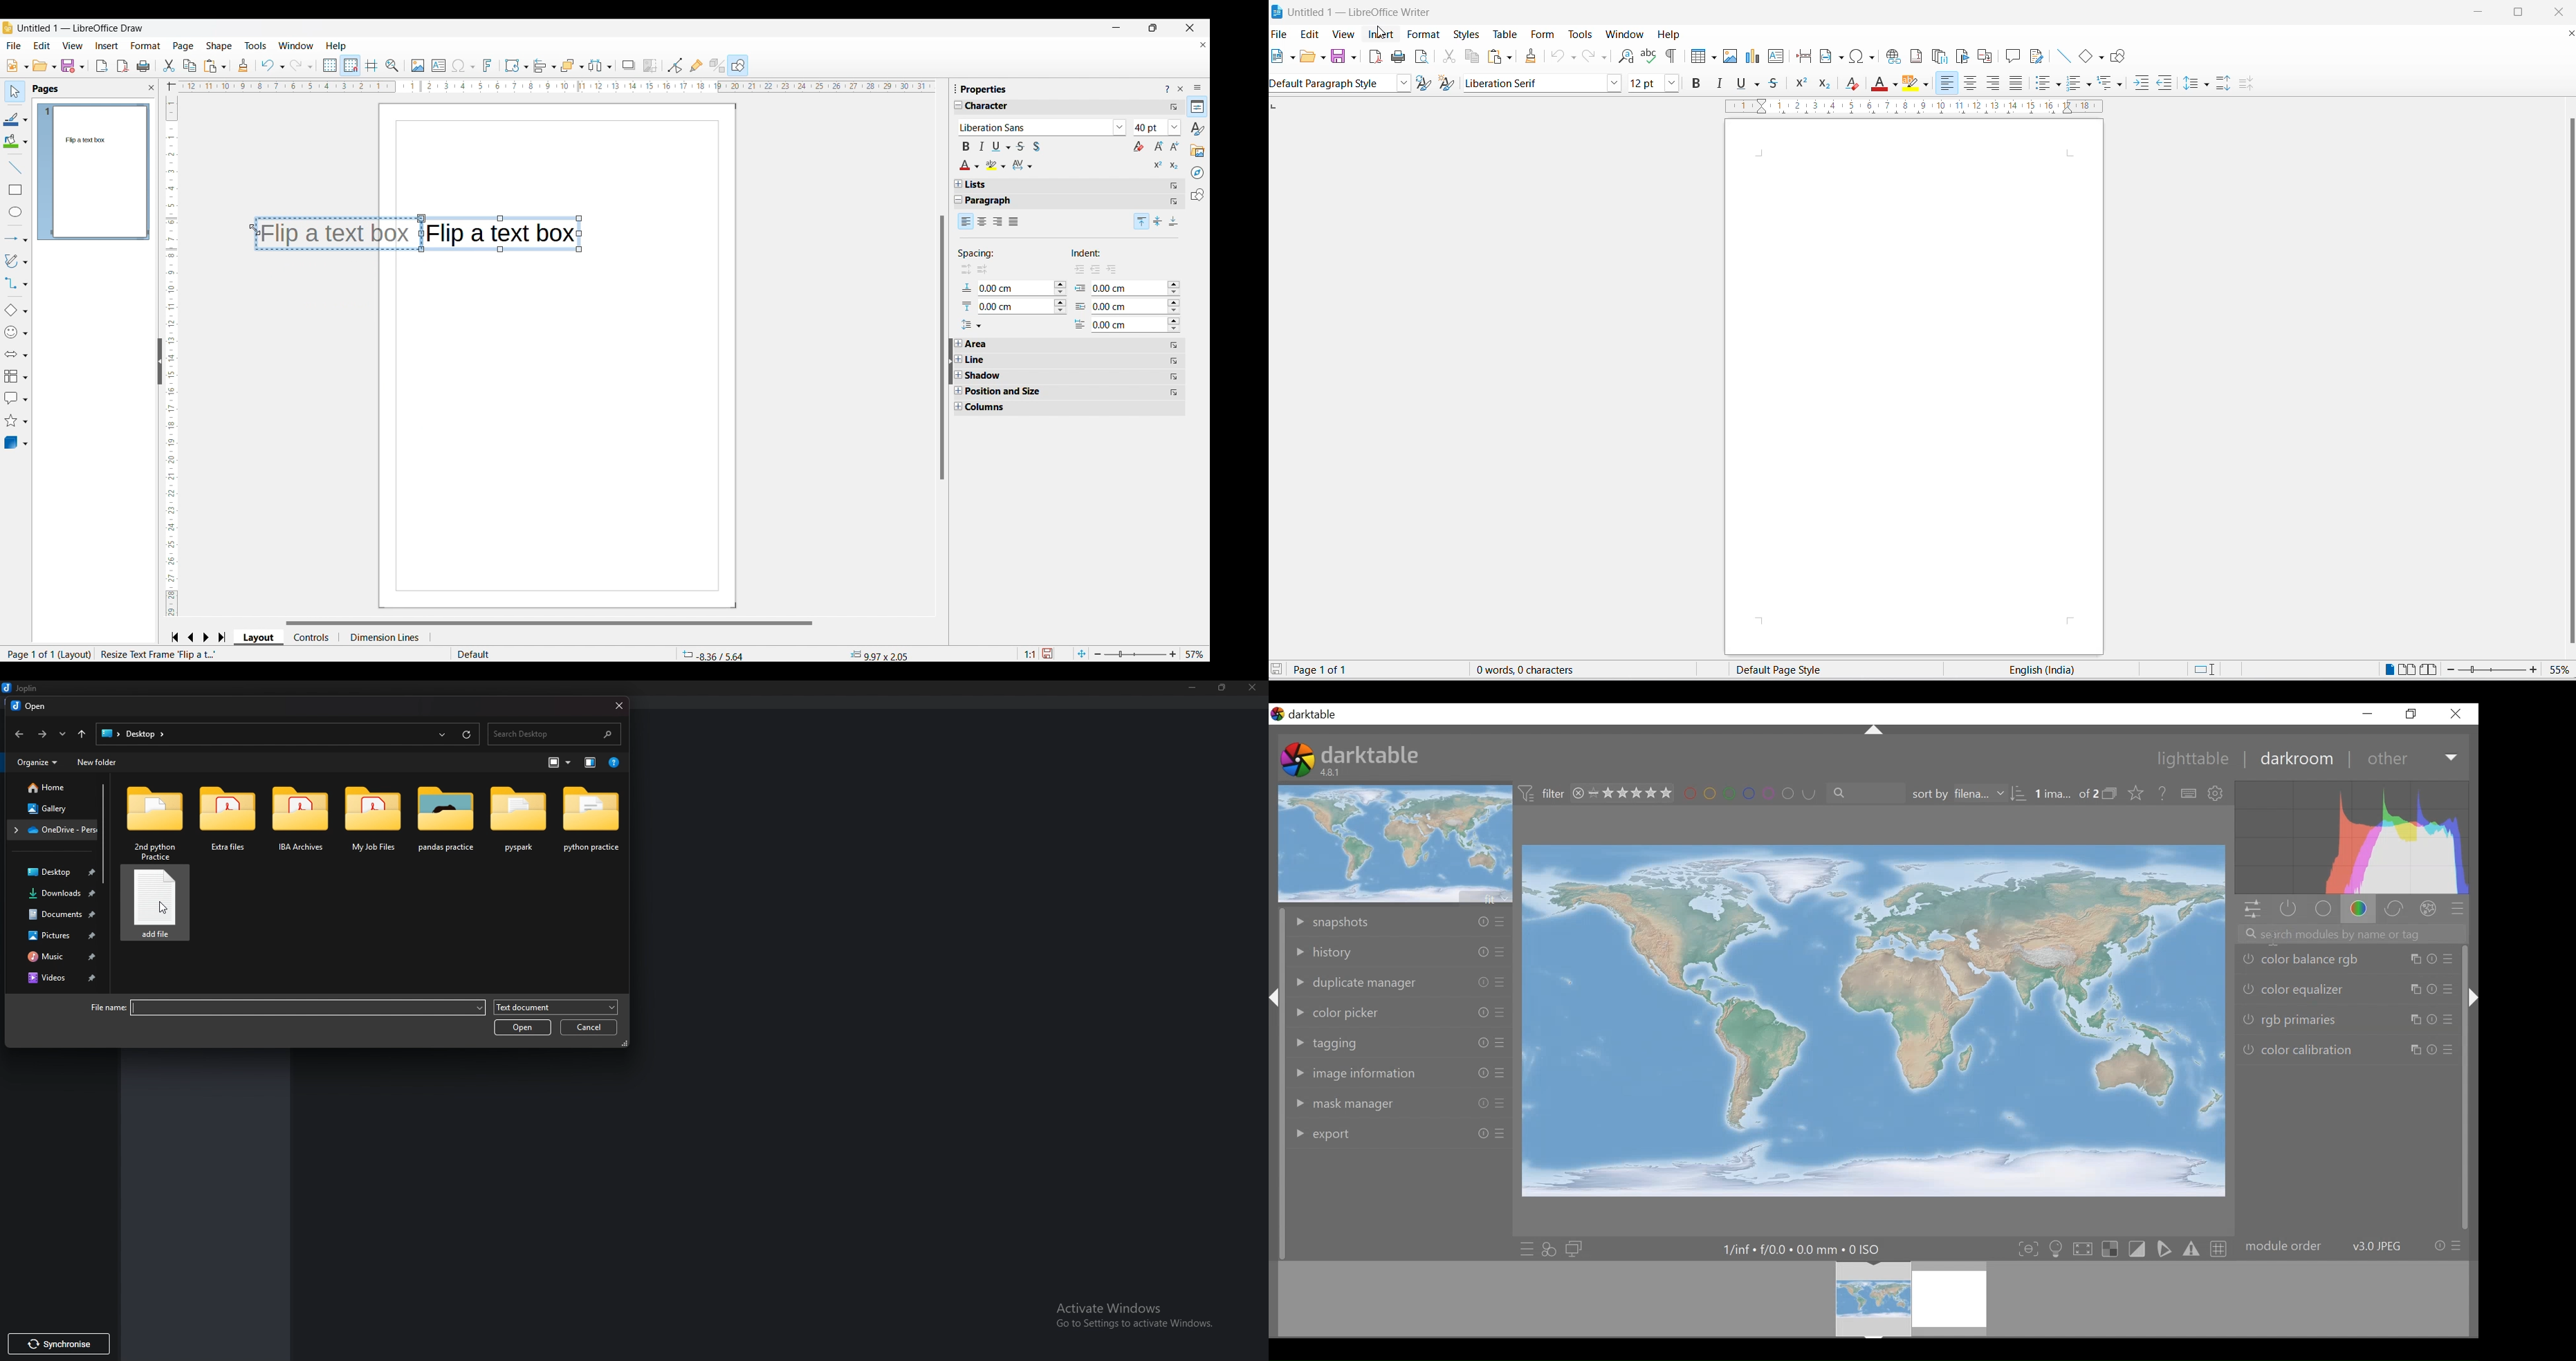 The image size is (2576, 1372). Describe the element at coordinates (73, 66) in the screenshot. I see `Save options` at that location.